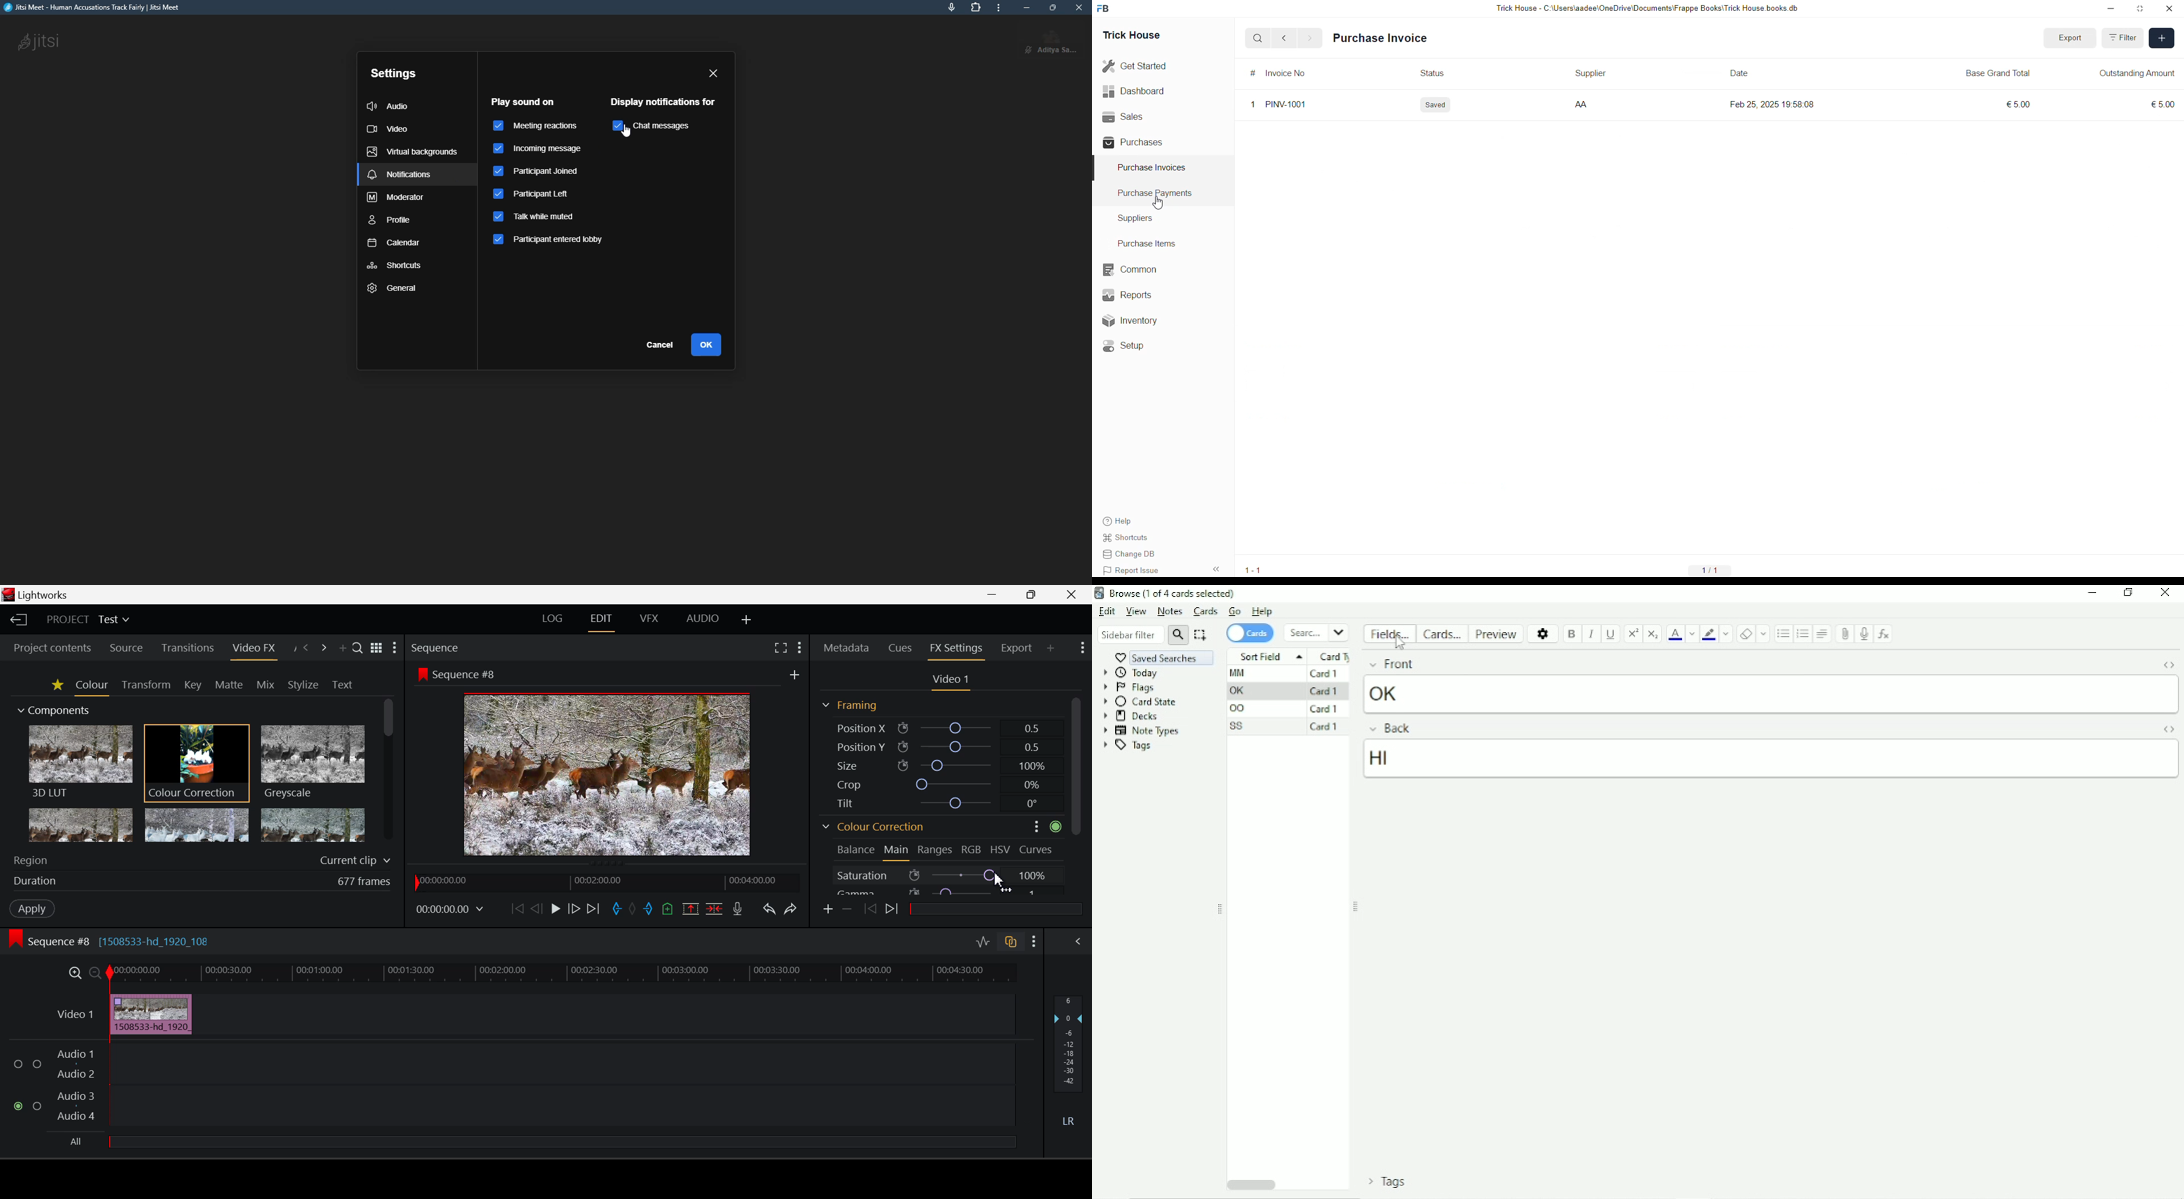  Describe the element at coordinates (560, 975) in the screenshot. I see `Project Timeline` at that location.